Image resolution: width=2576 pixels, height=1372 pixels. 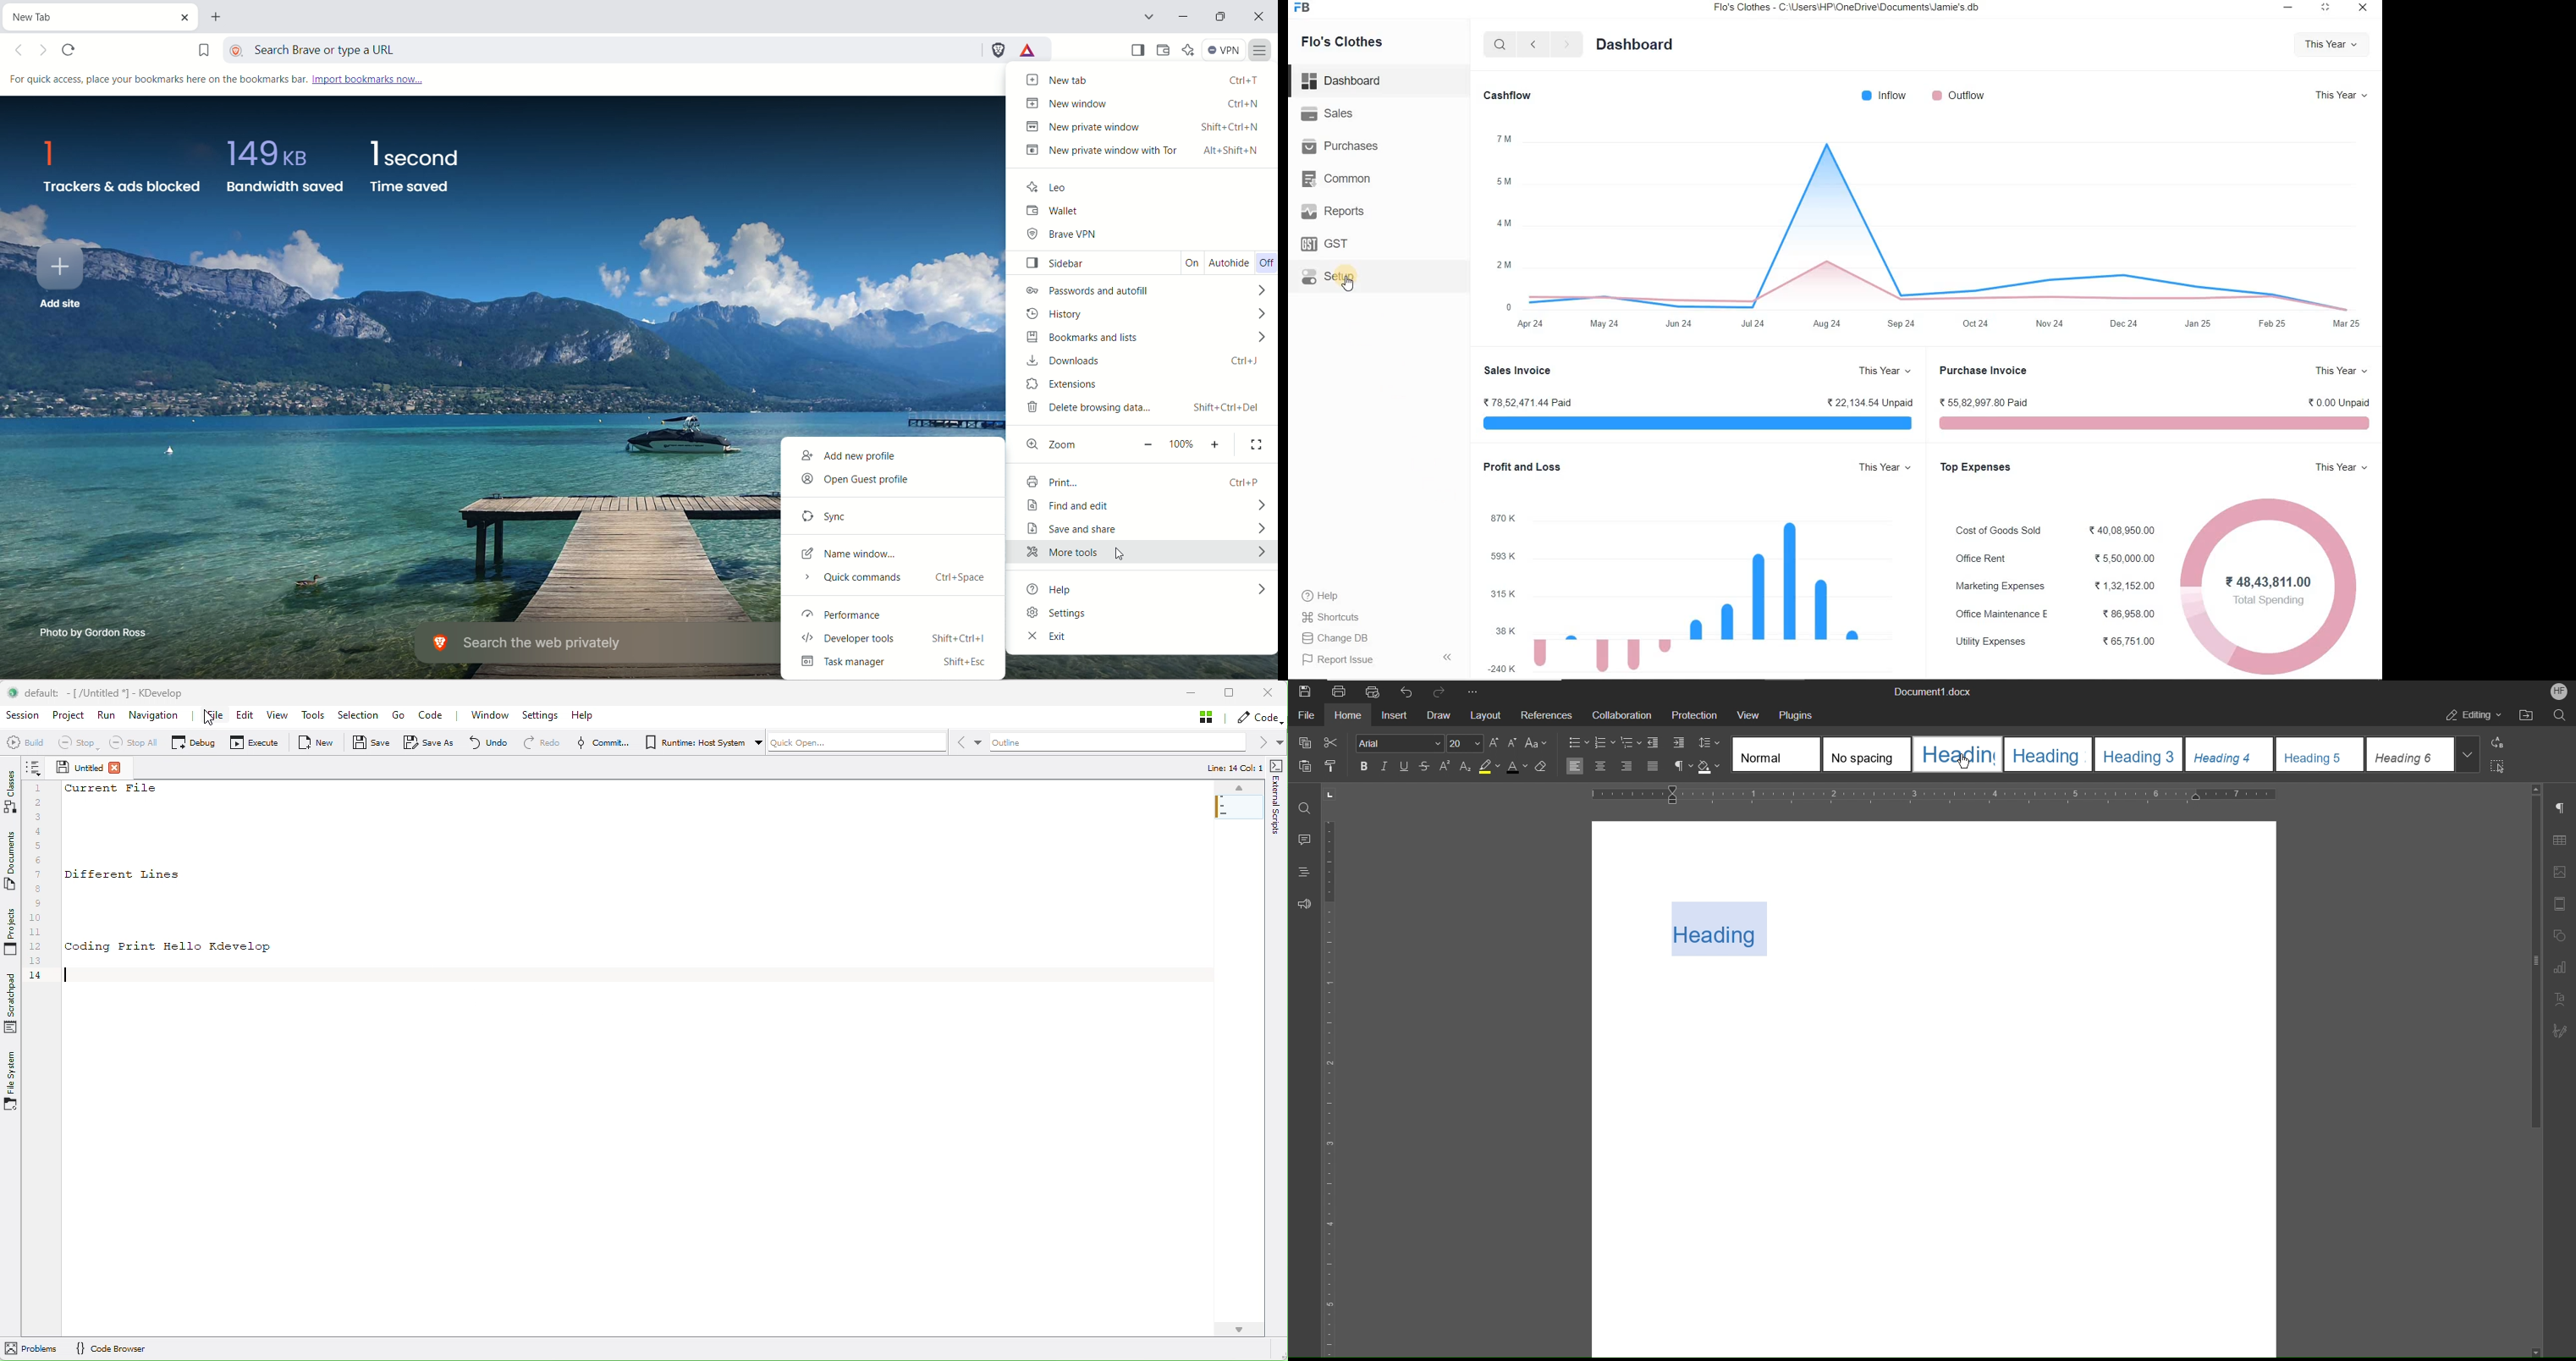 I want to click on search, so click(x=1500, y=45).